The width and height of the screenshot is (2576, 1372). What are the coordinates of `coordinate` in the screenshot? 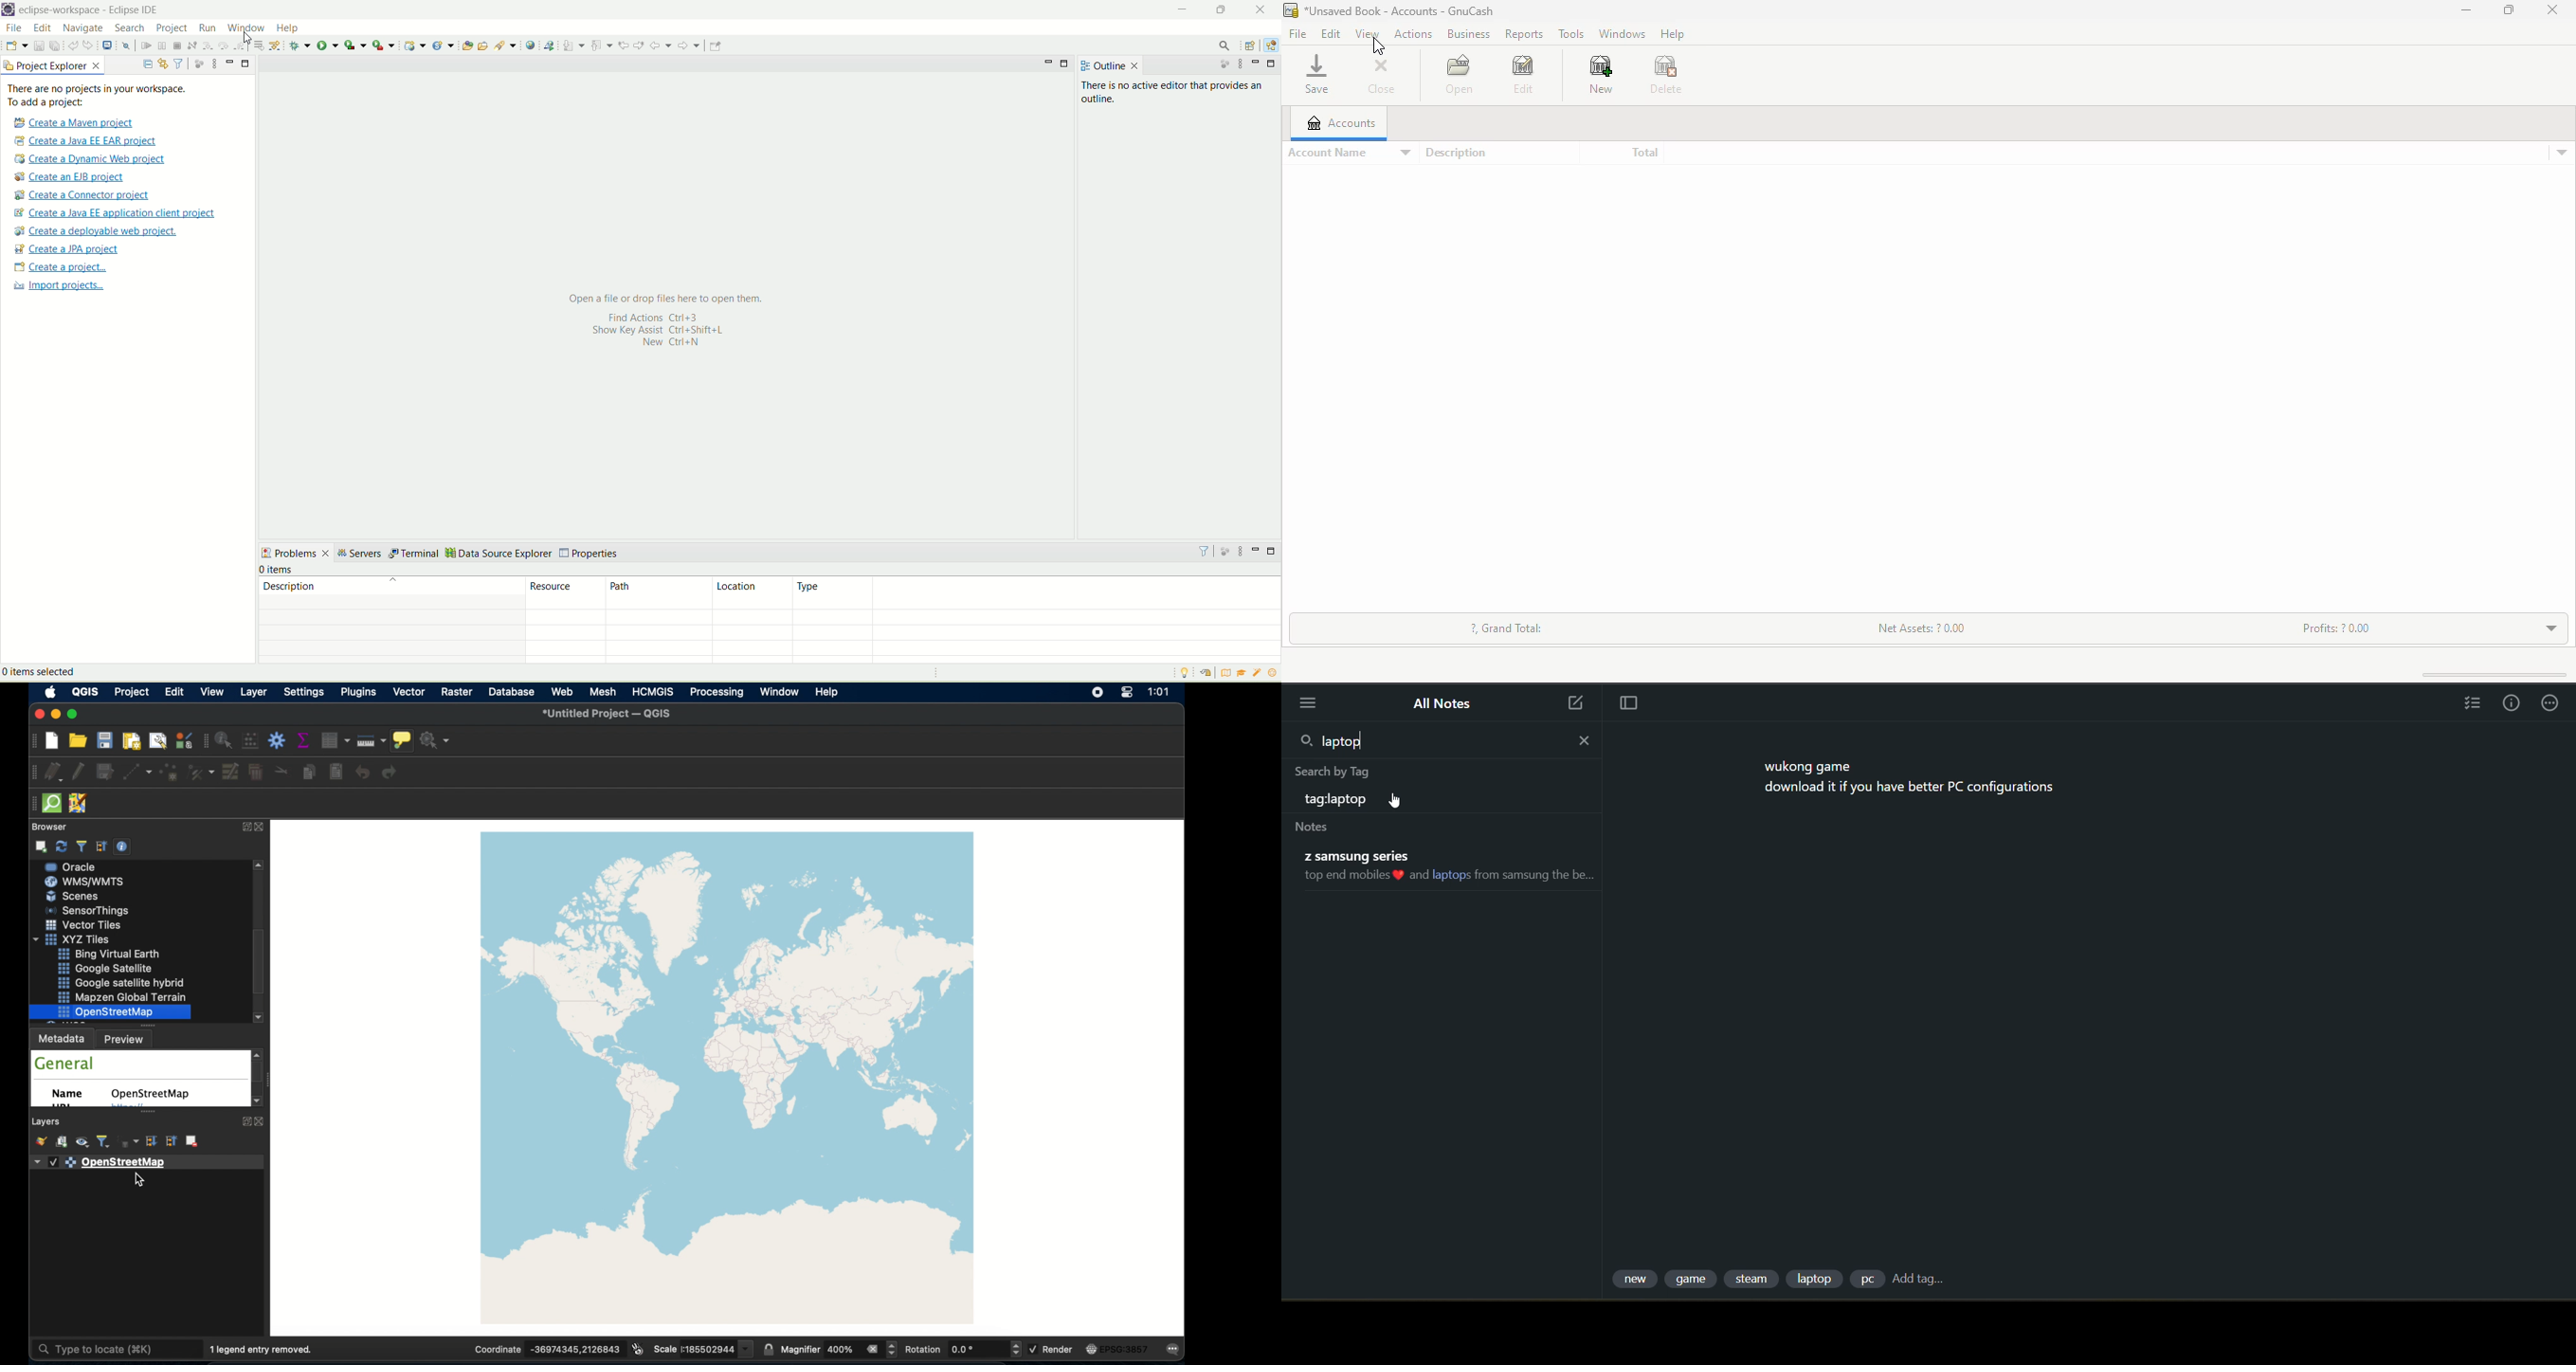 It's located at (547, 1349).